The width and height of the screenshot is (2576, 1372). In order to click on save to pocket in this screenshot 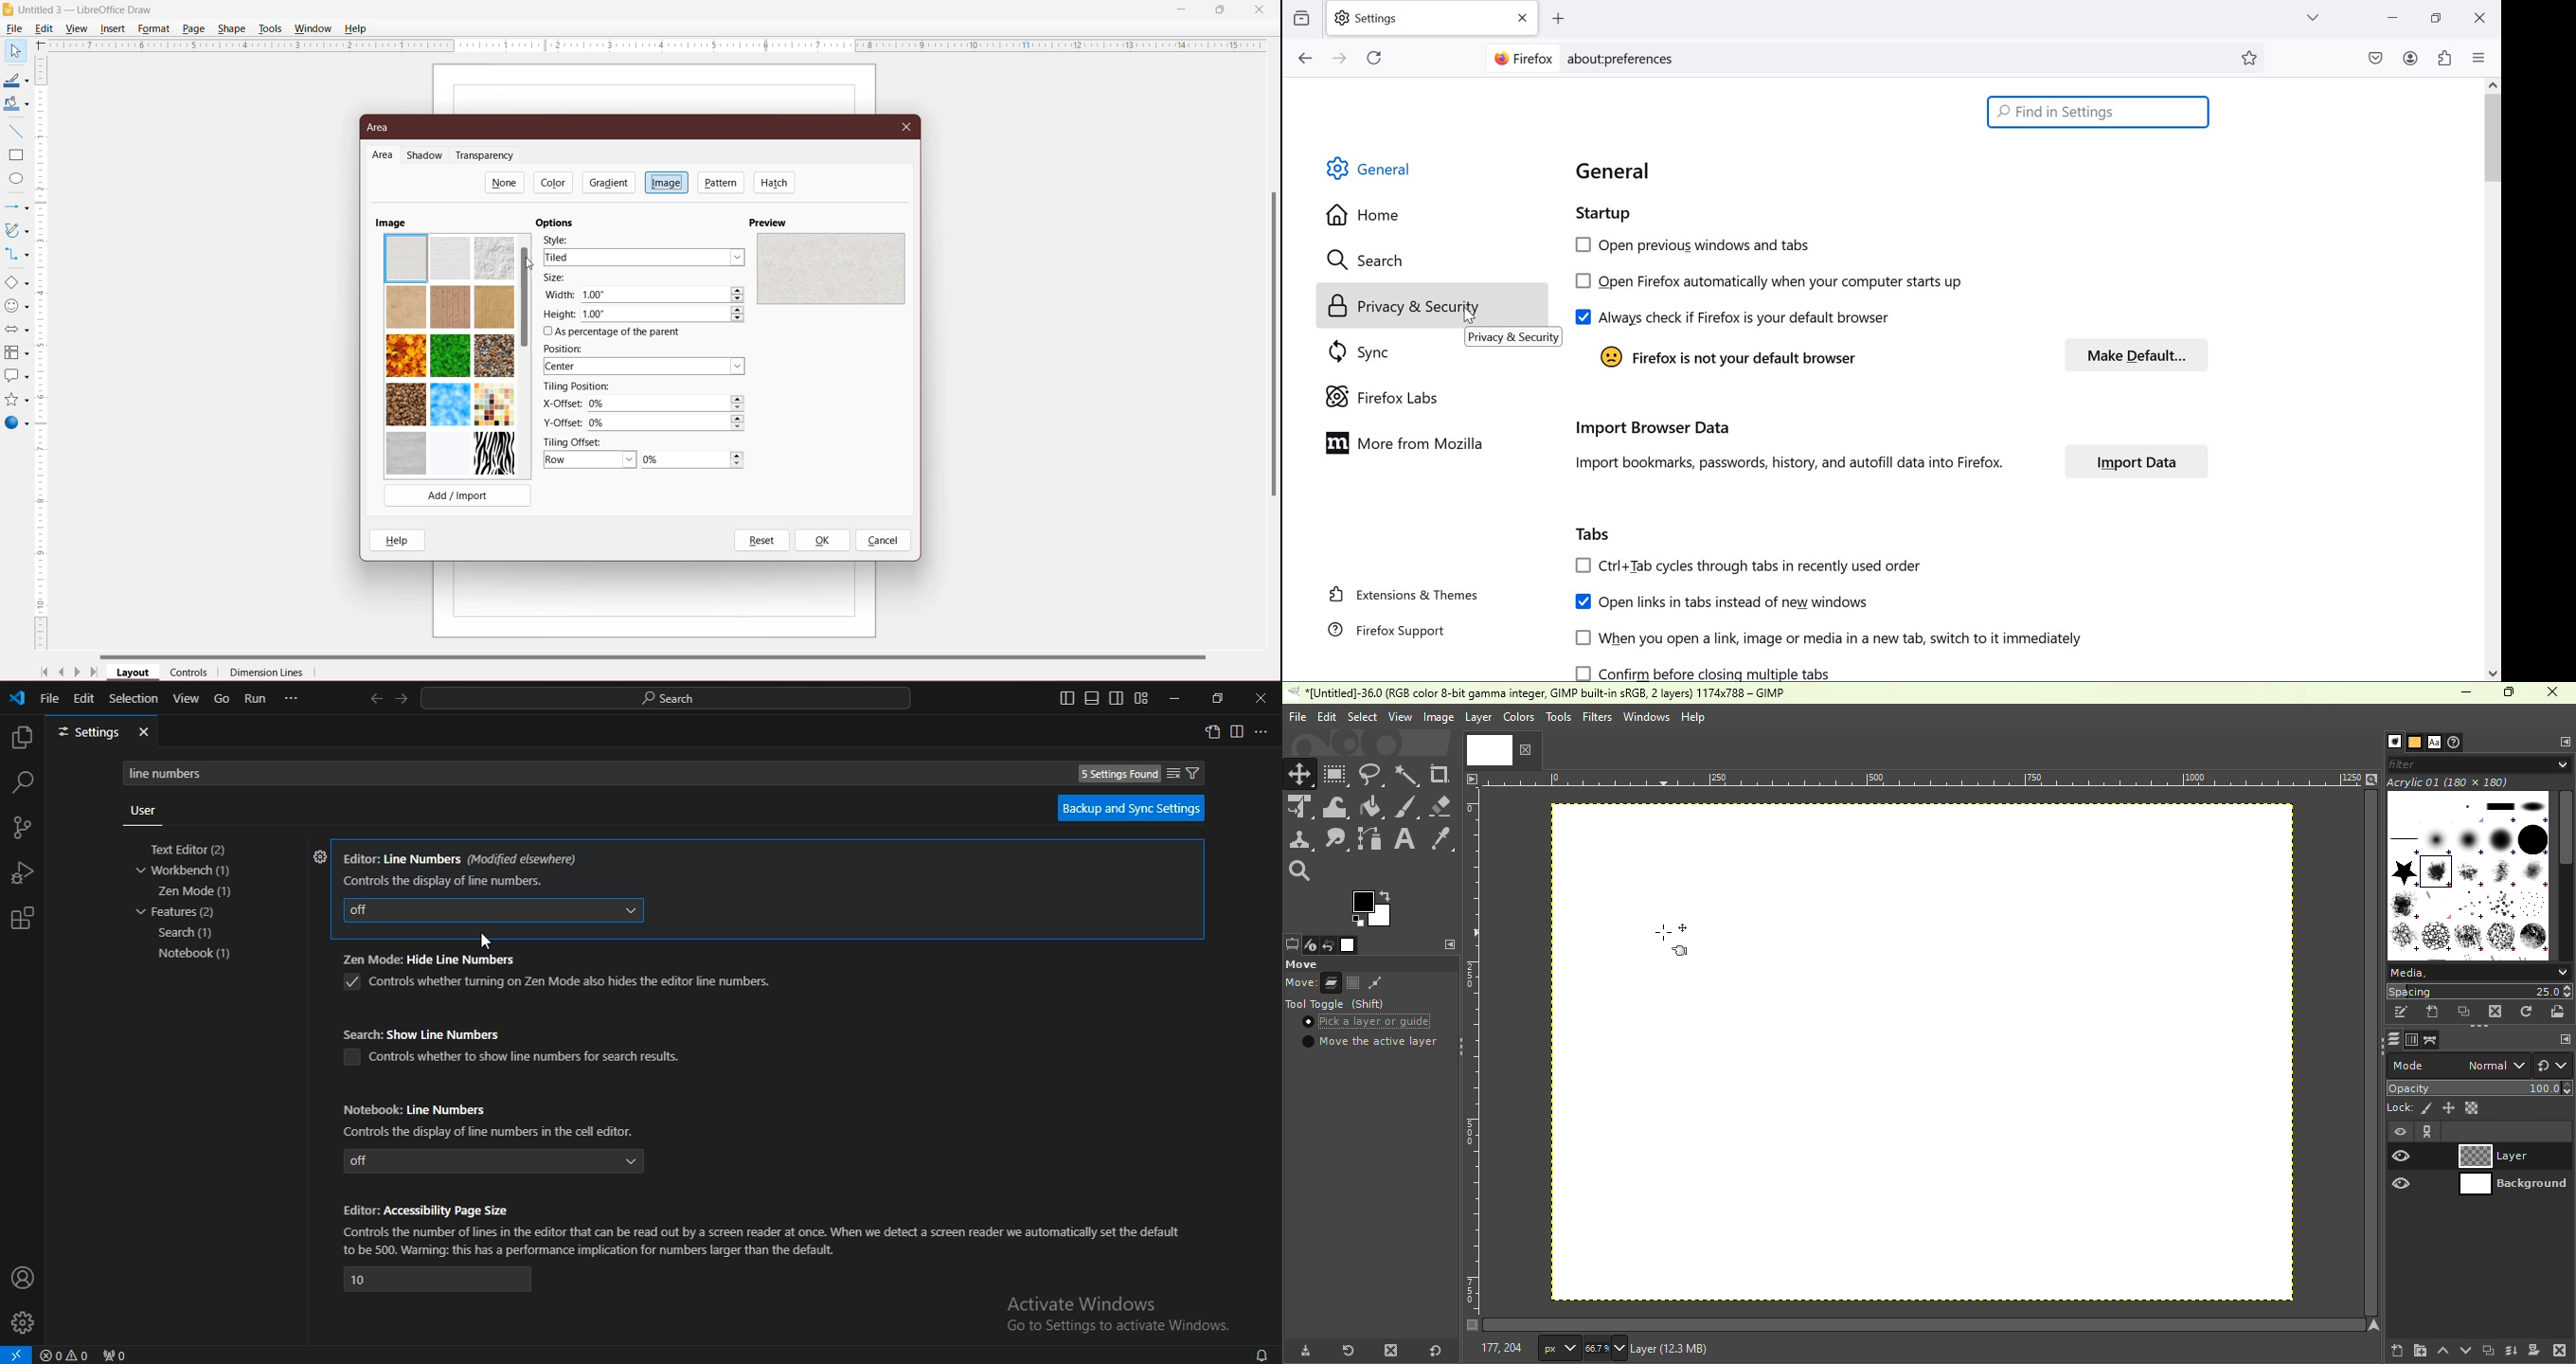, I will do `click(2376, 59)`.